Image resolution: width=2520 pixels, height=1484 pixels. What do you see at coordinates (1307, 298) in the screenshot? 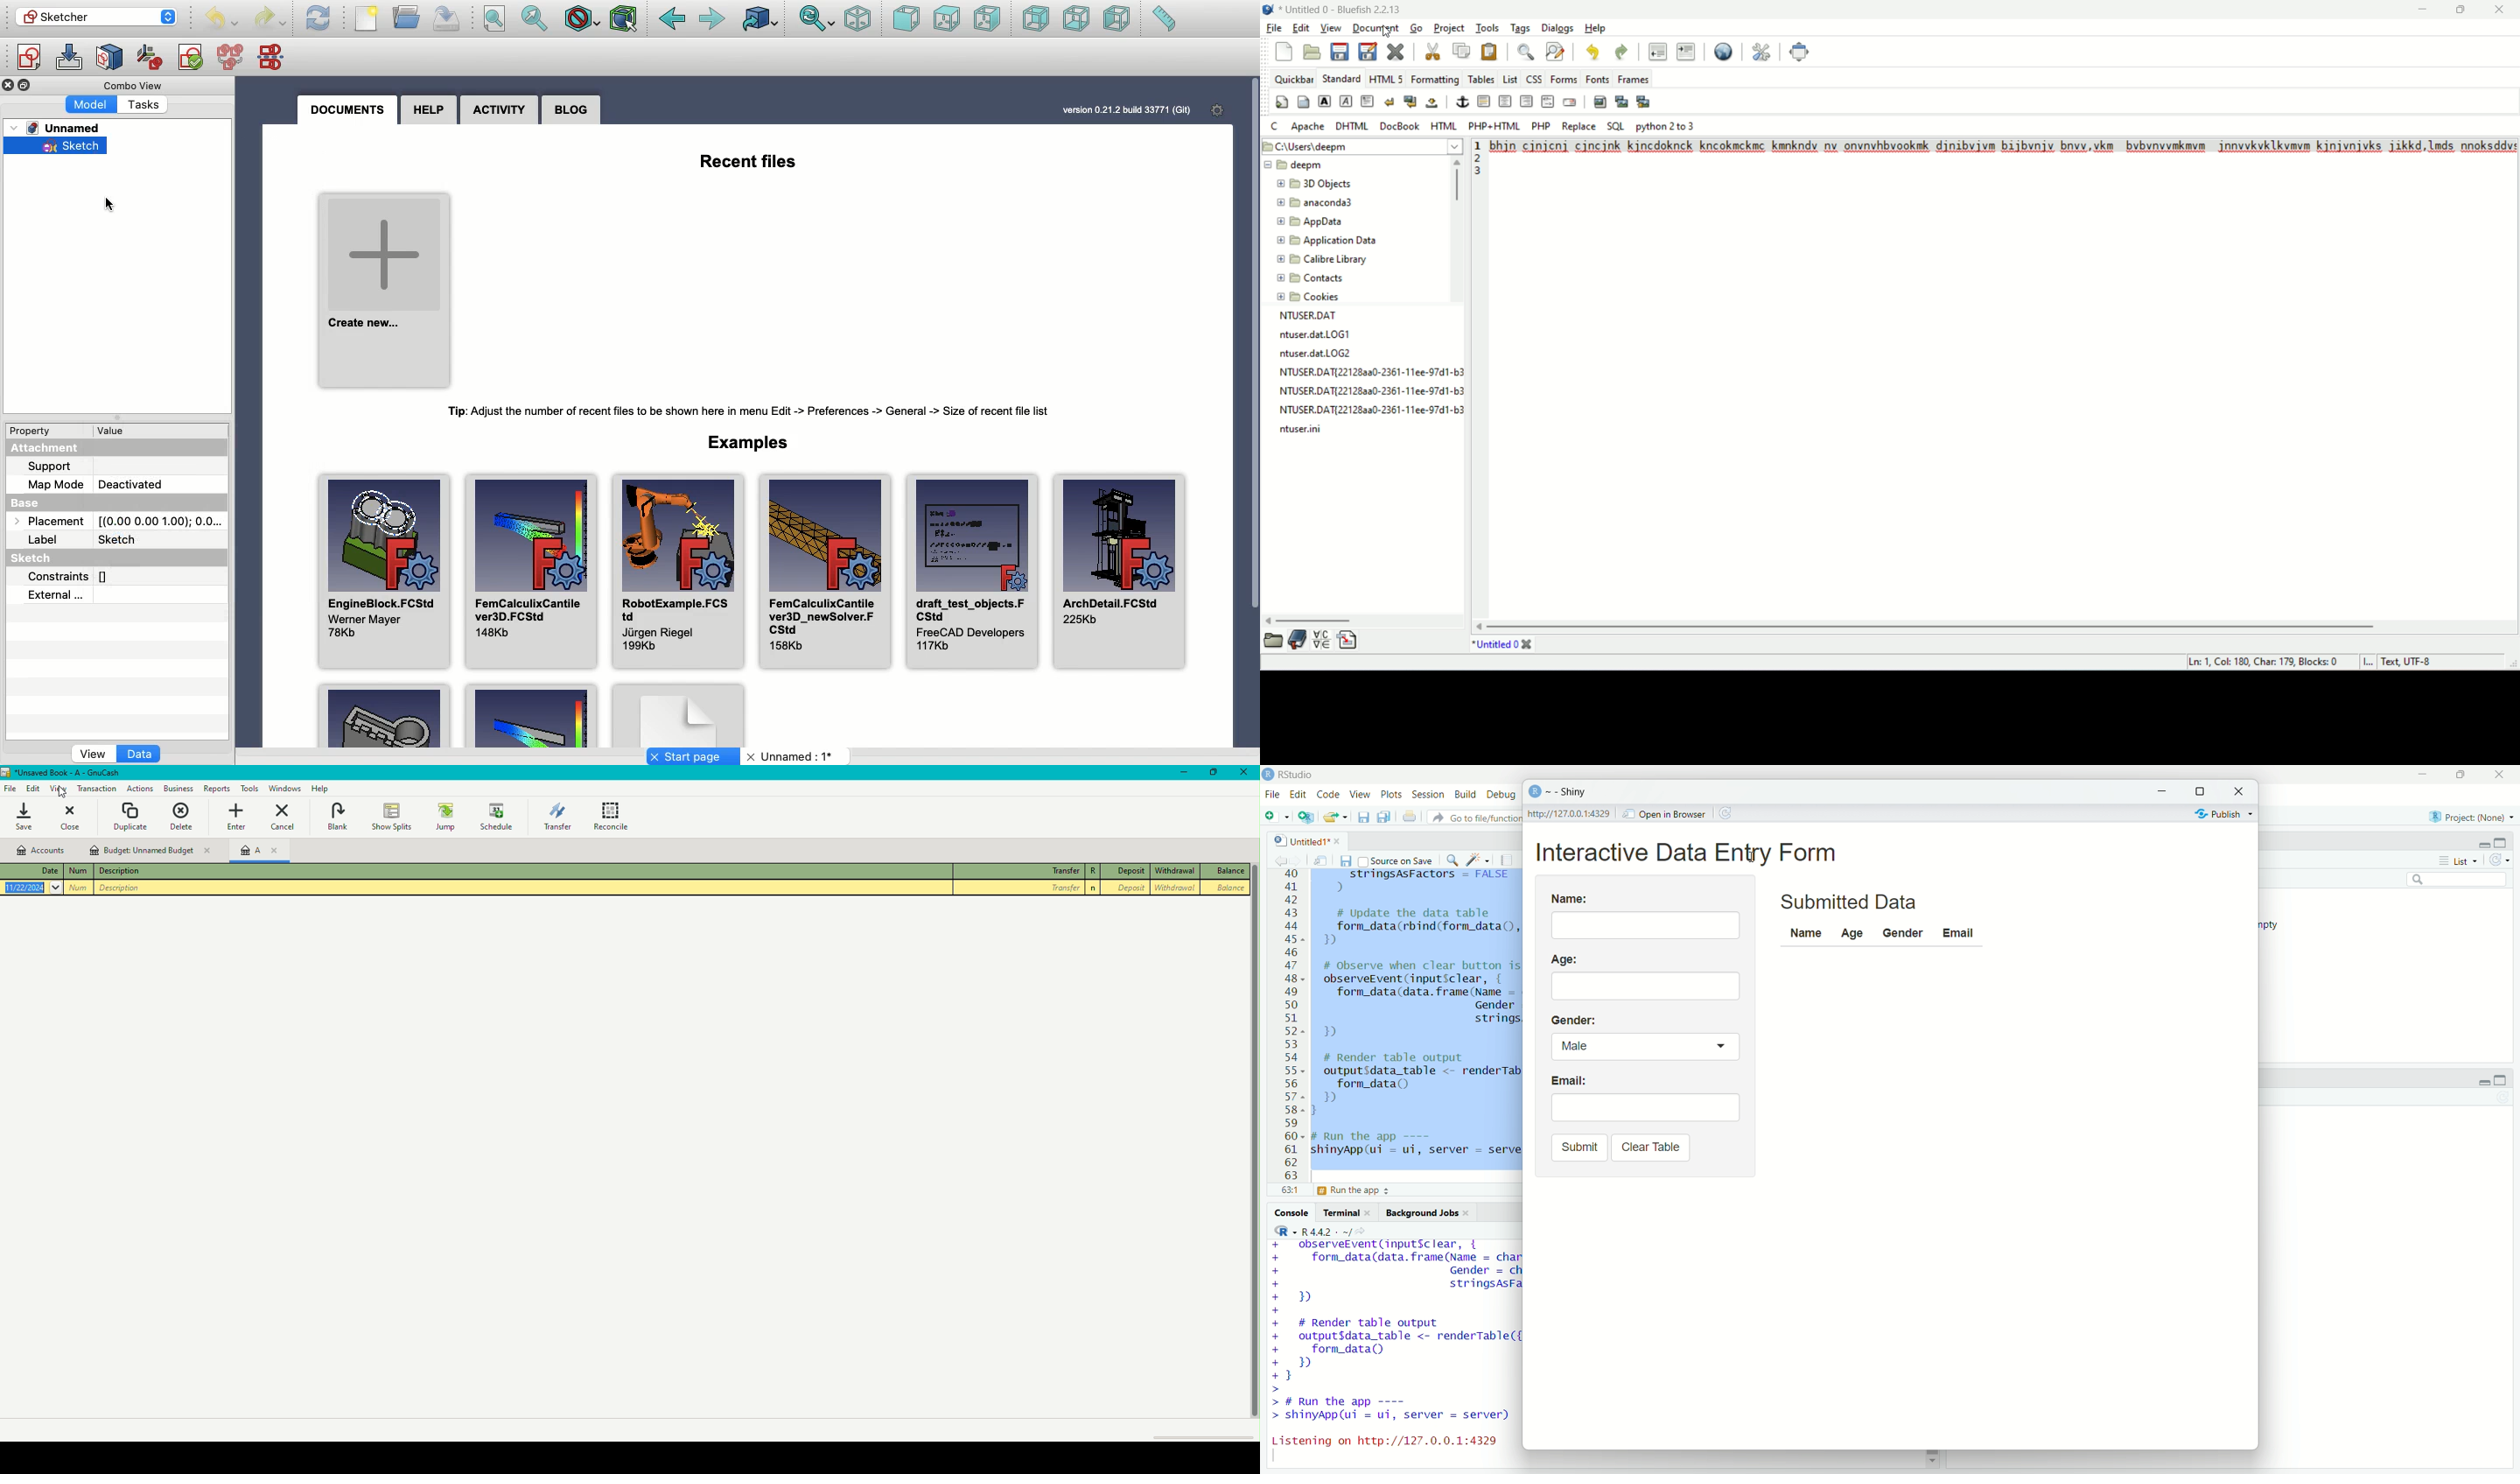
I see `cookies` at bounding box center [1307, 298].